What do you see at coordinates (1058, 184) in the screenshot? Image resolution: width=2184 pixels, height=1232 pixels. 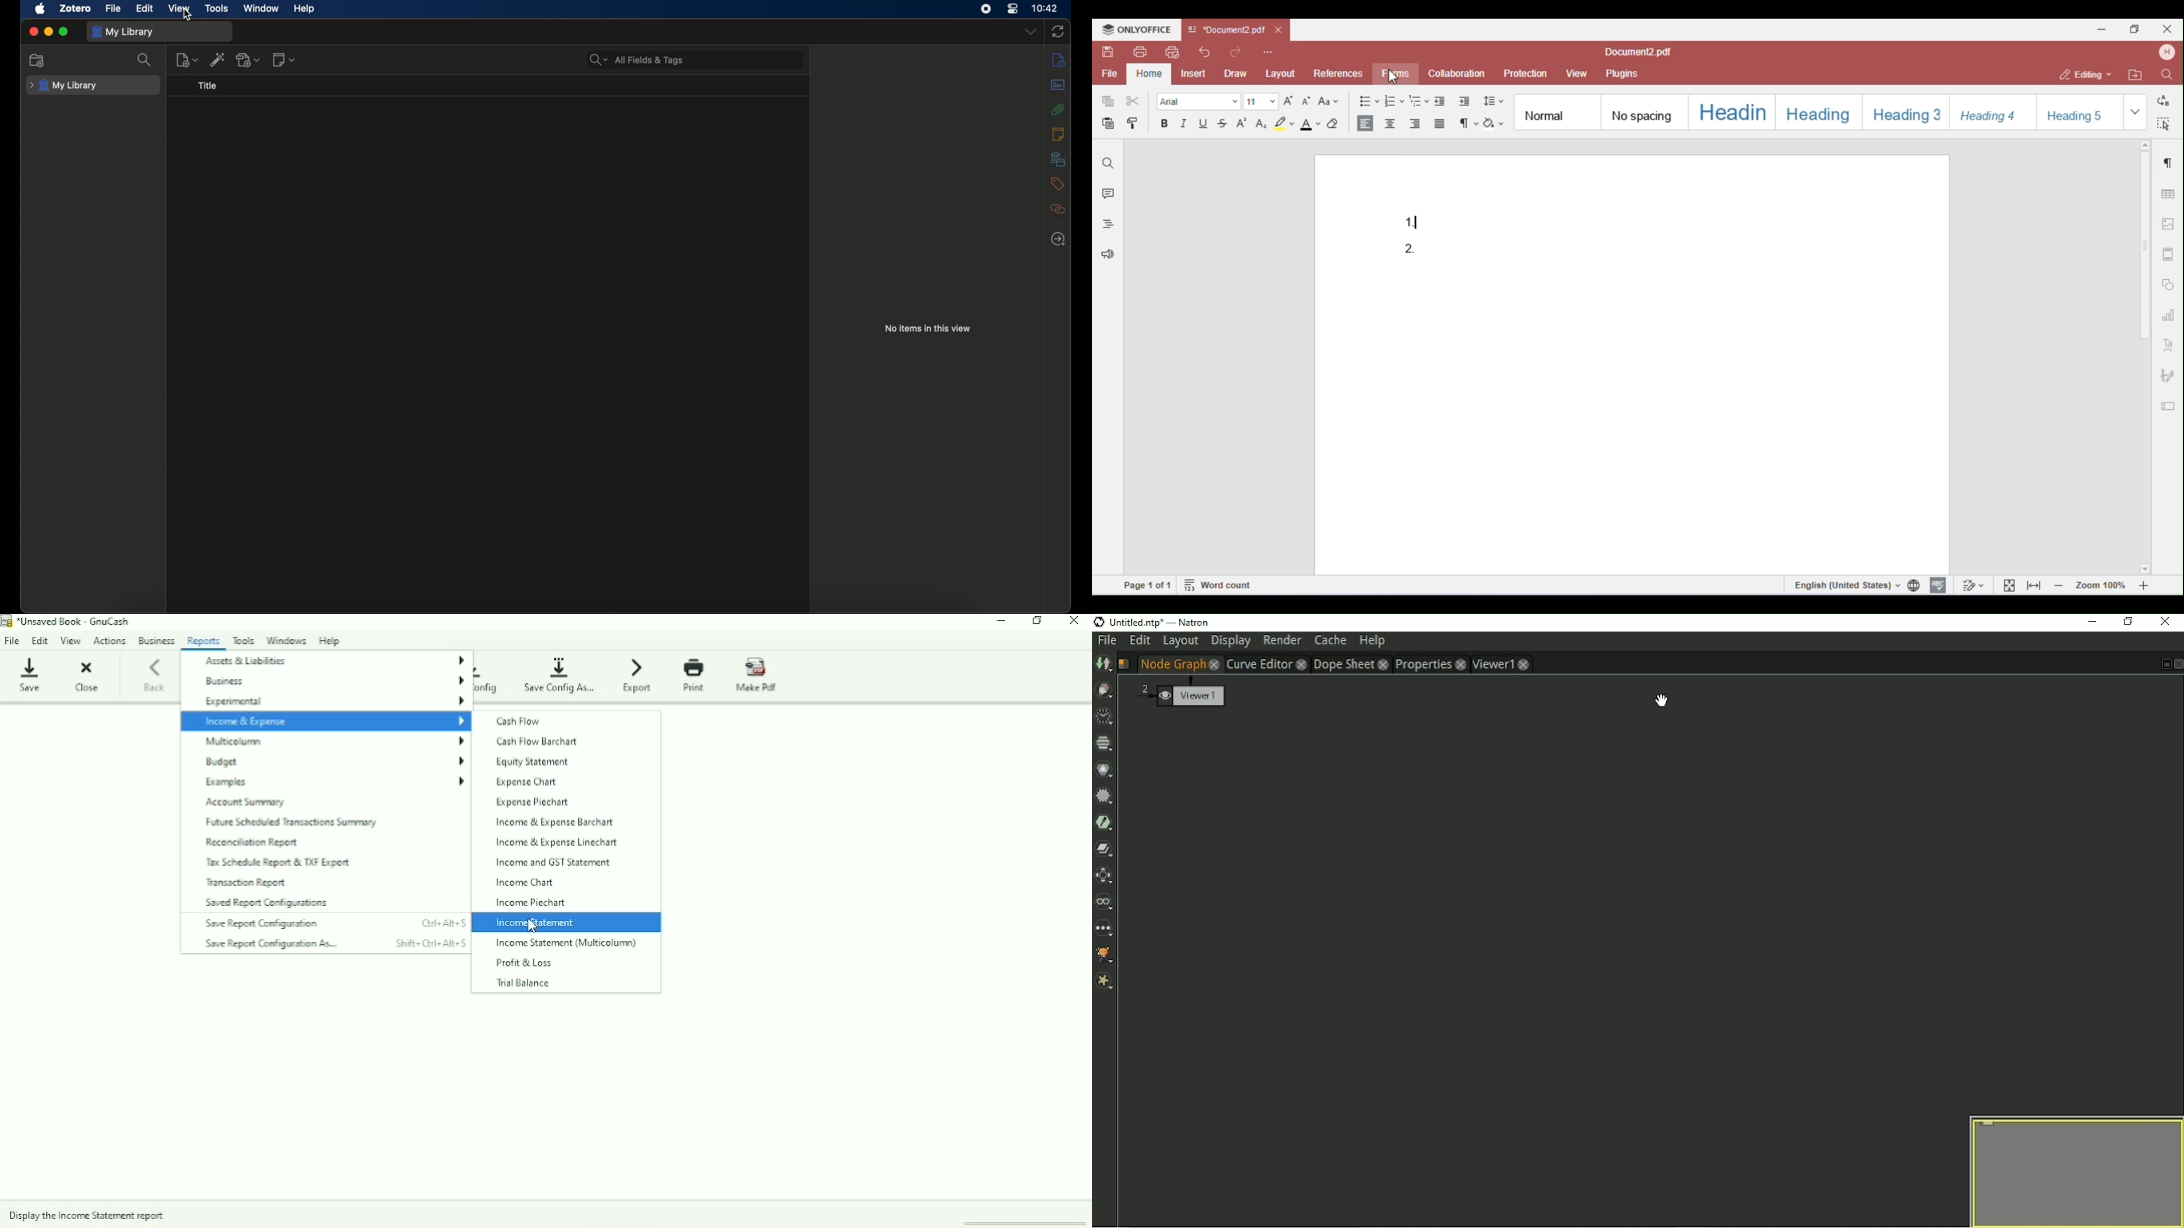 I see `tags` at bounding box center [1058, 184].